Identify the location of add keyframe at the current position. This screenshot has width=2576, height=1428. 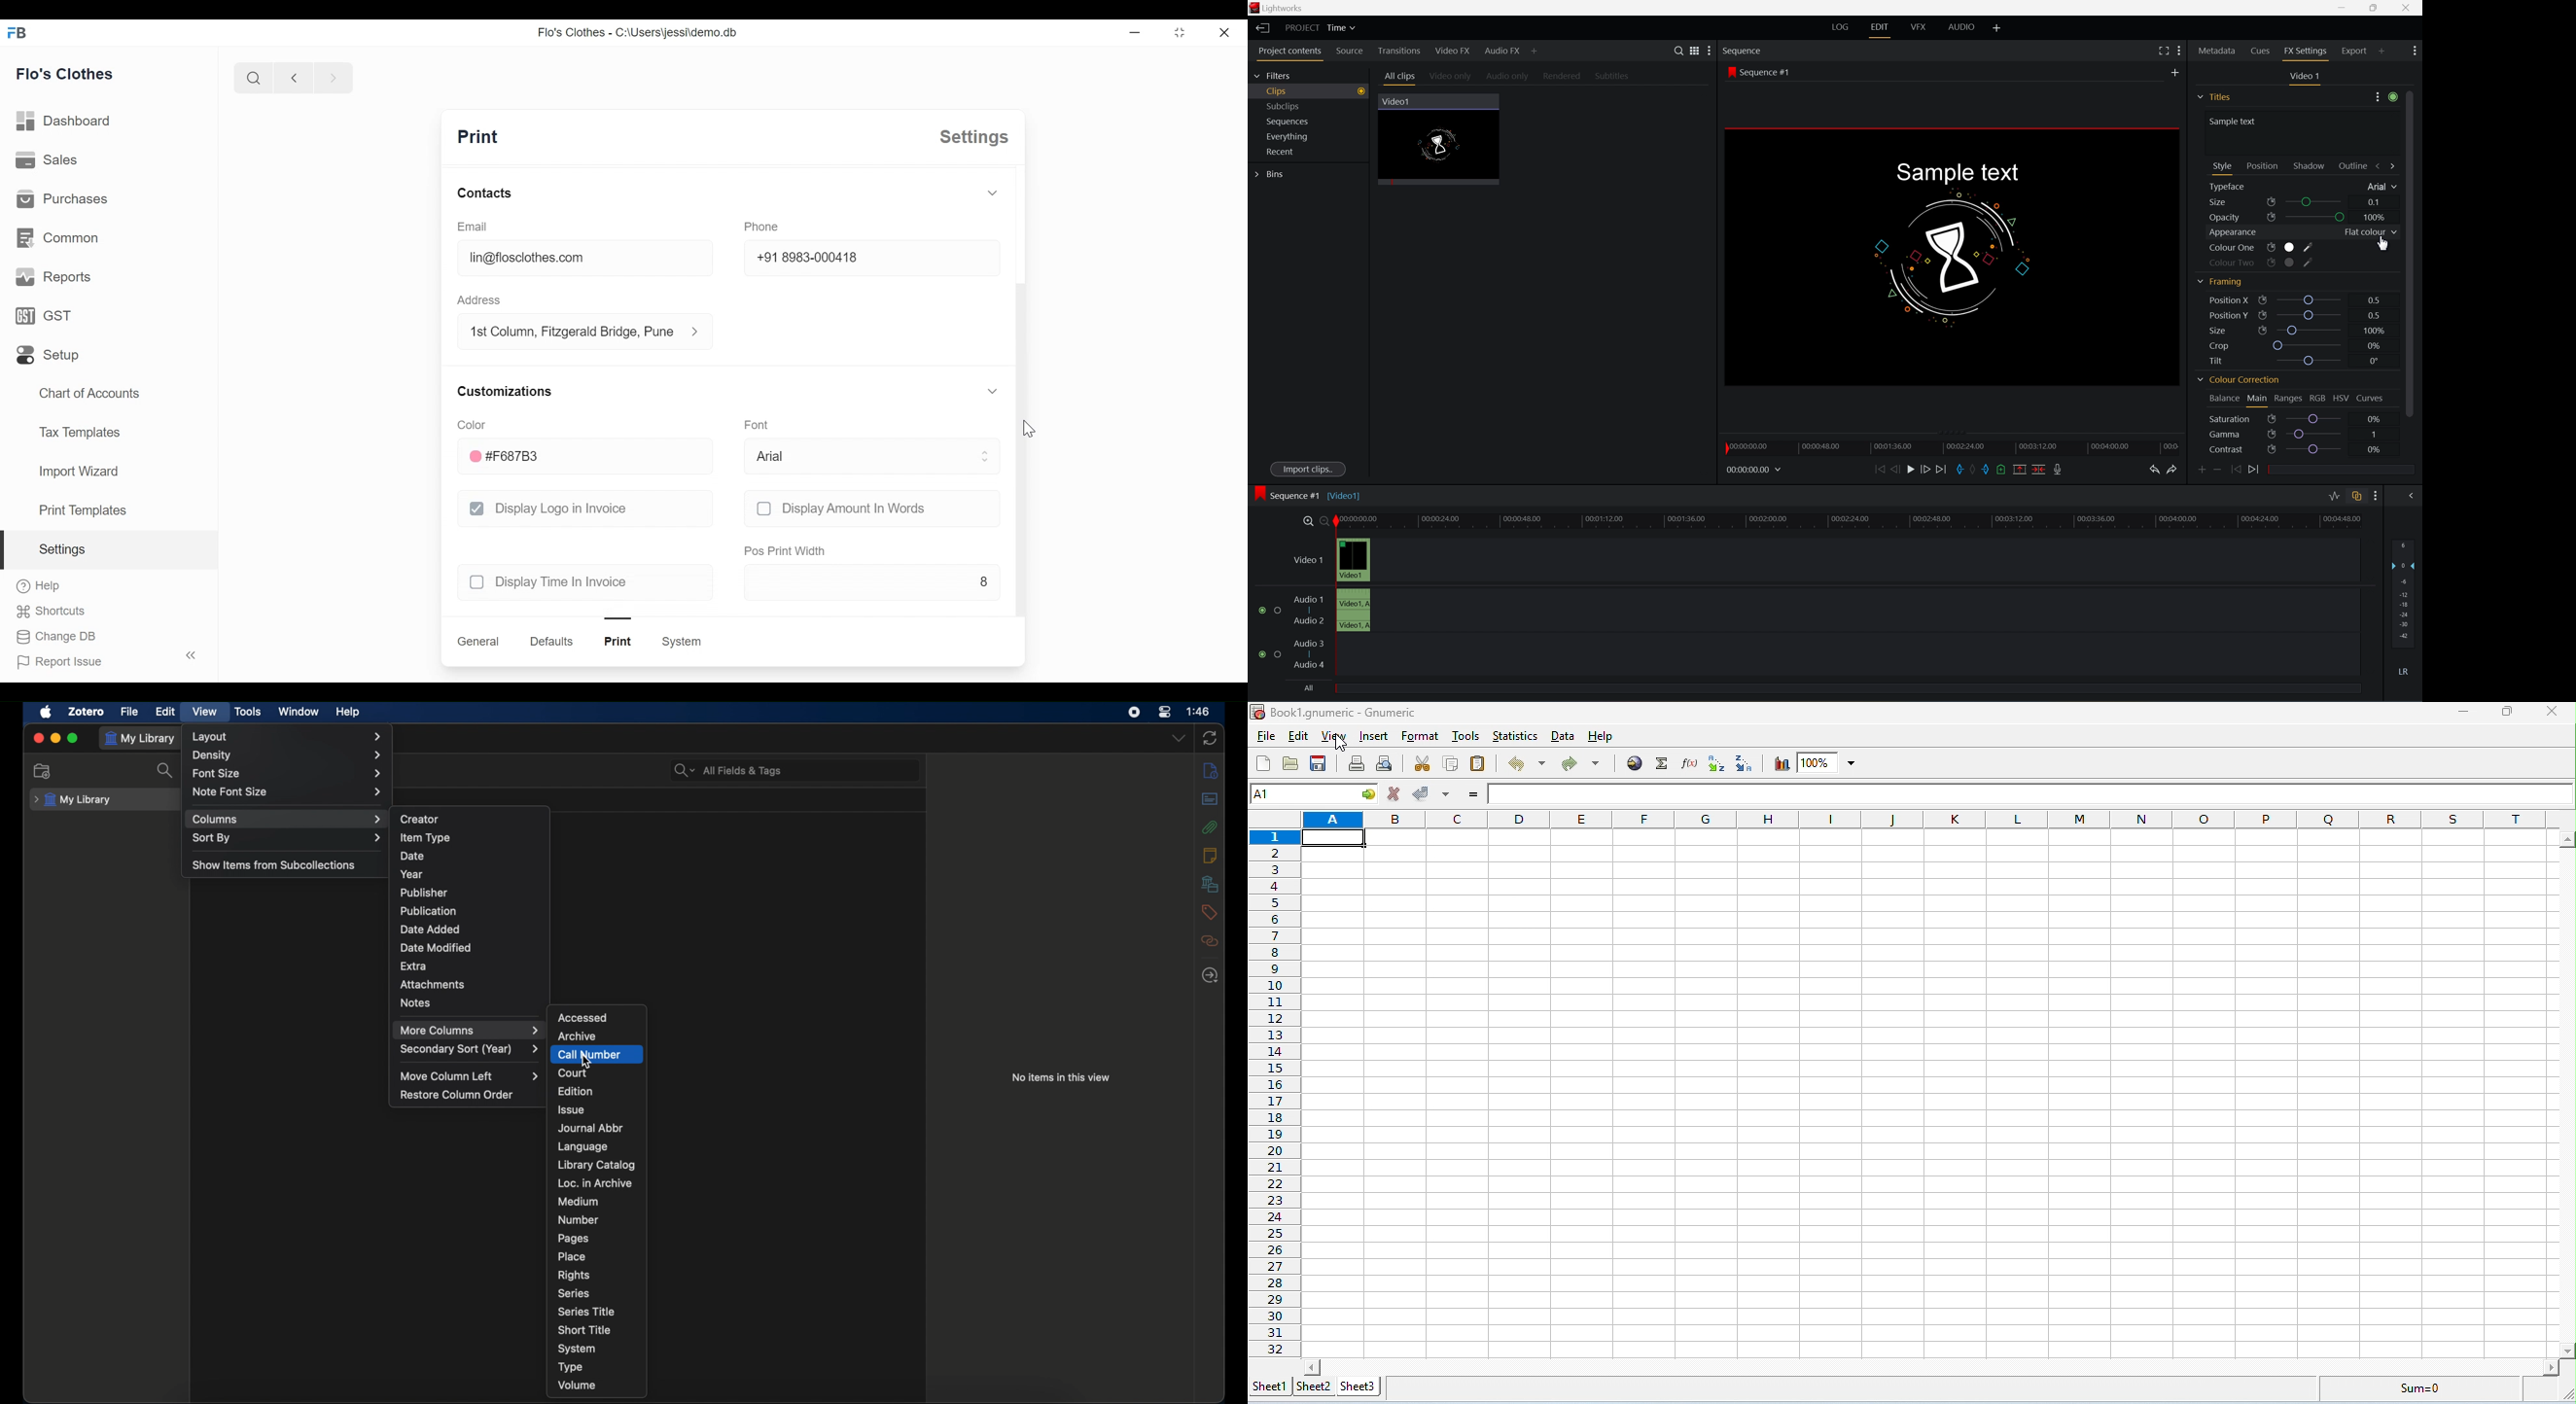
(2203, 469).